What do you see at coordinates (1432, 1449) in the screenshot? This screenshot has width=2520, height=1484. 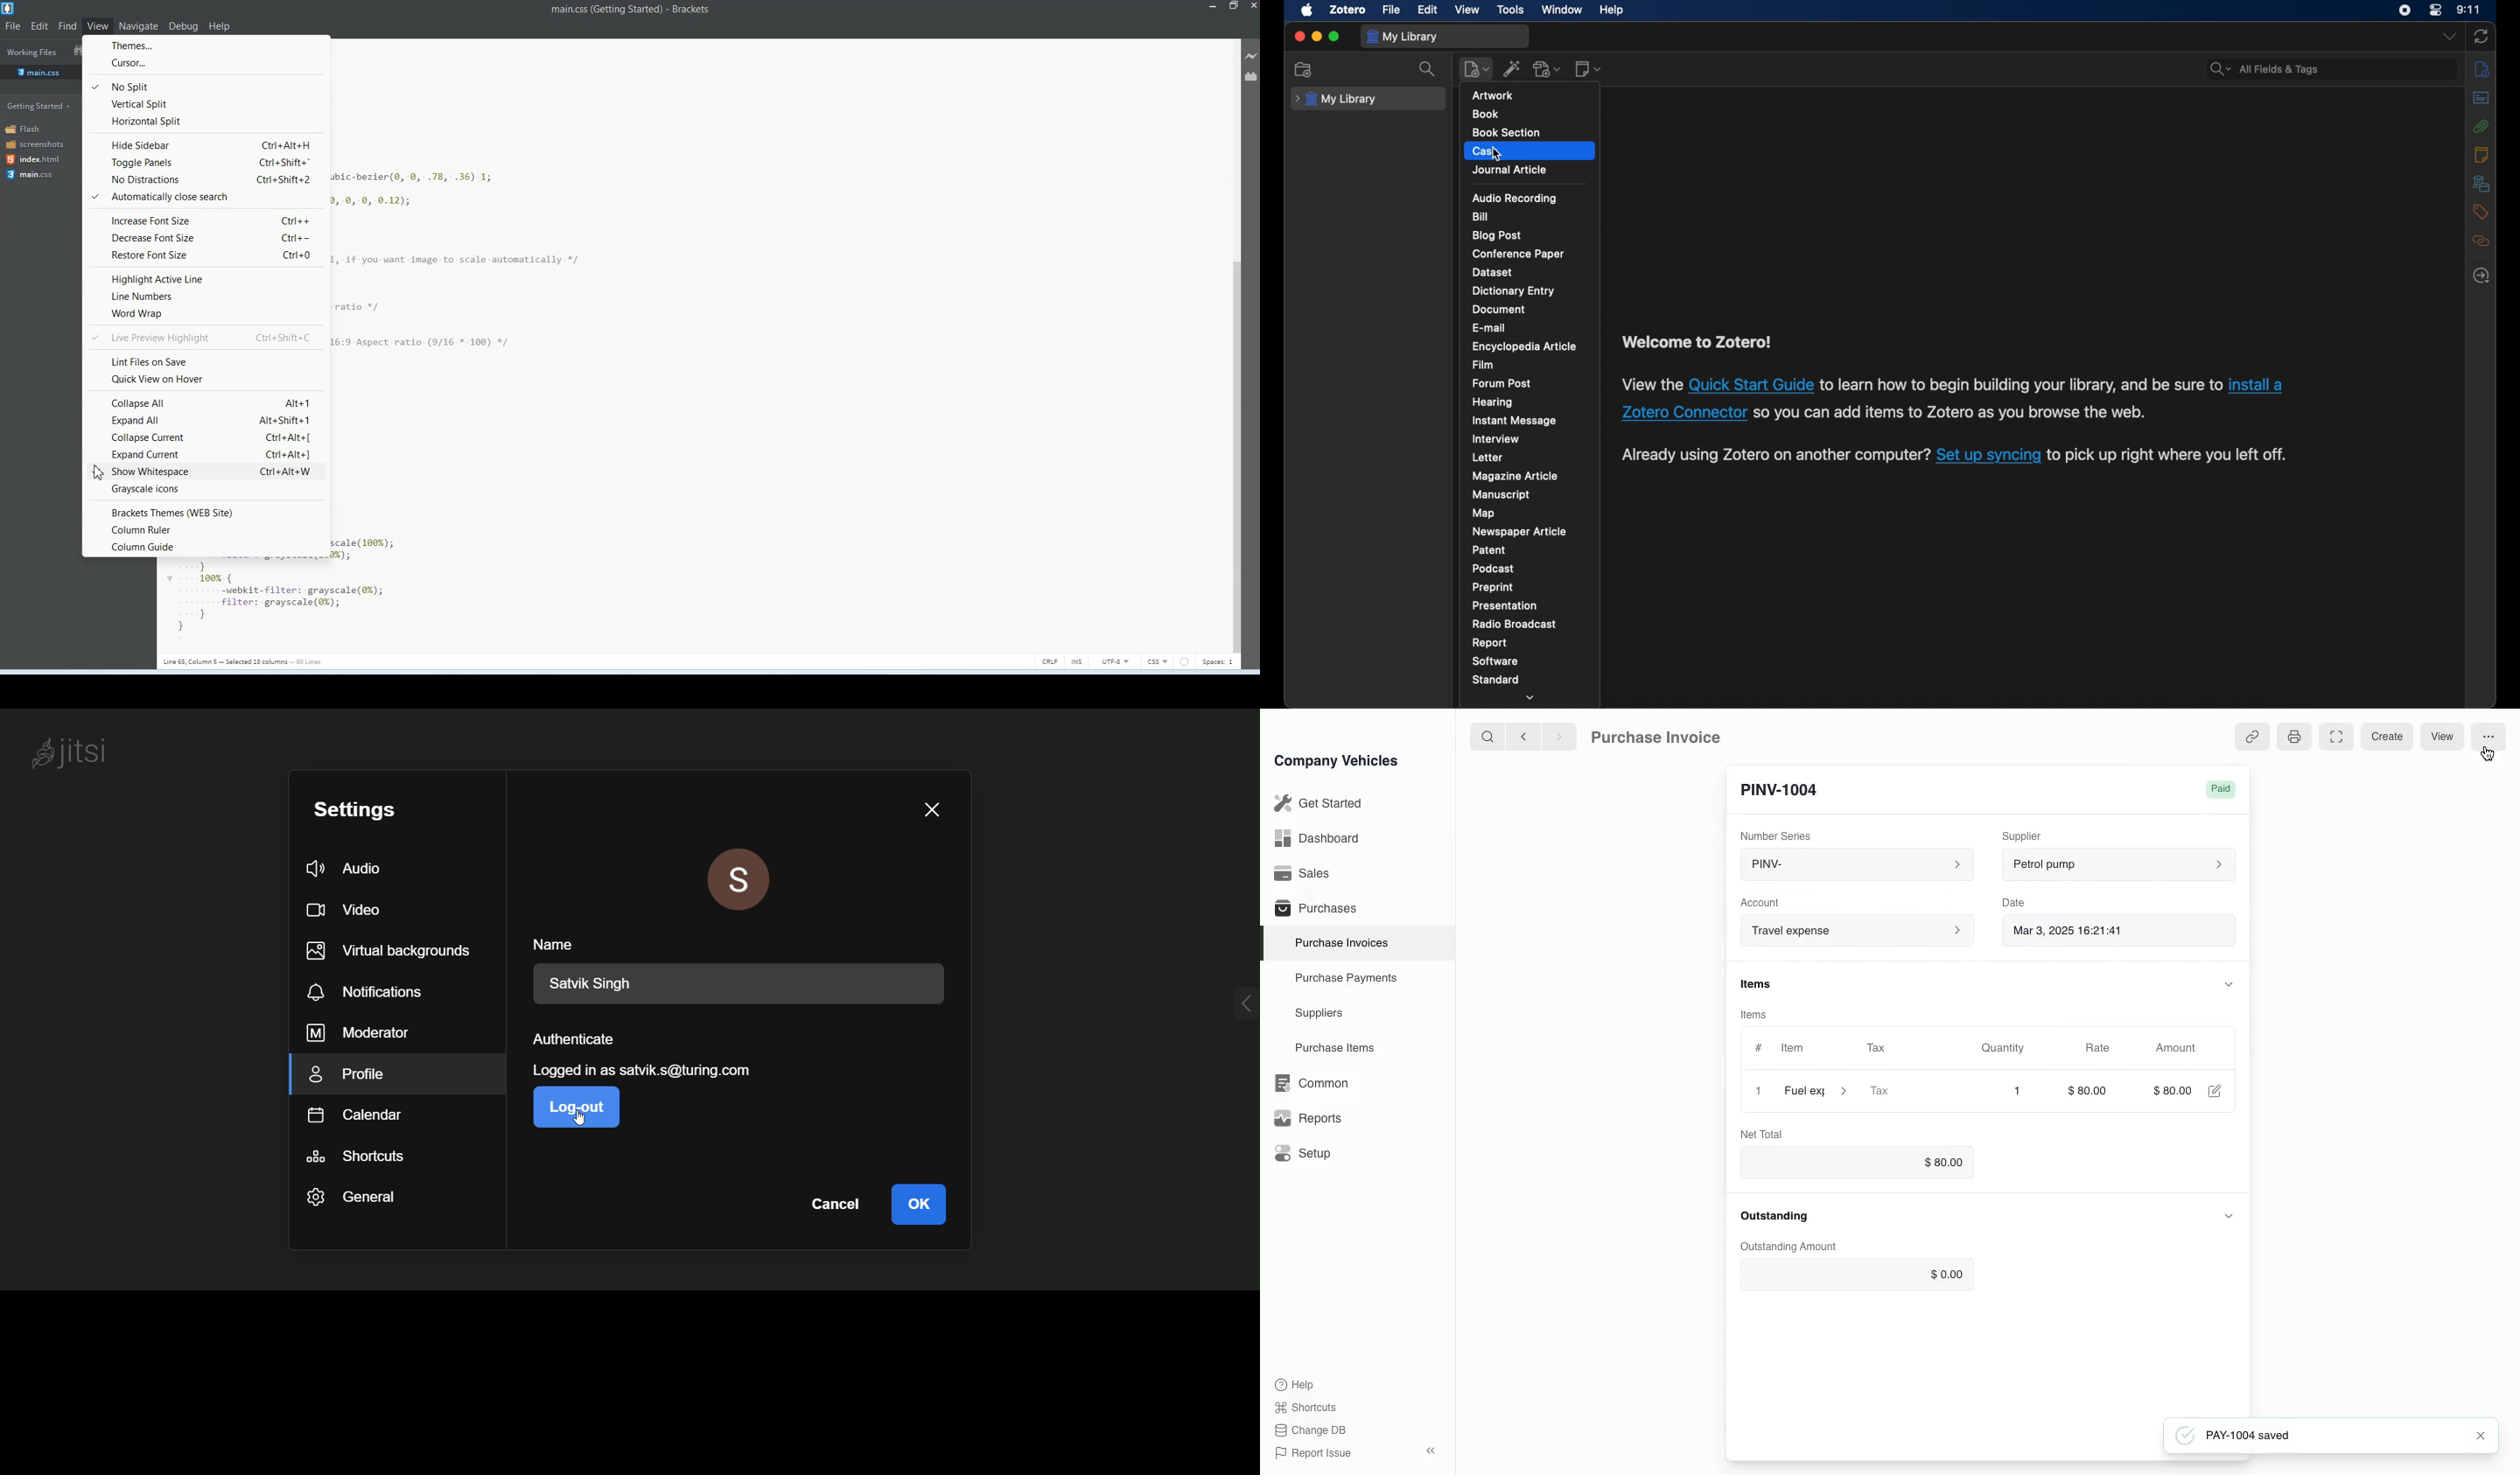 I see `close sidebar` at bounding box center [1432, 1449].